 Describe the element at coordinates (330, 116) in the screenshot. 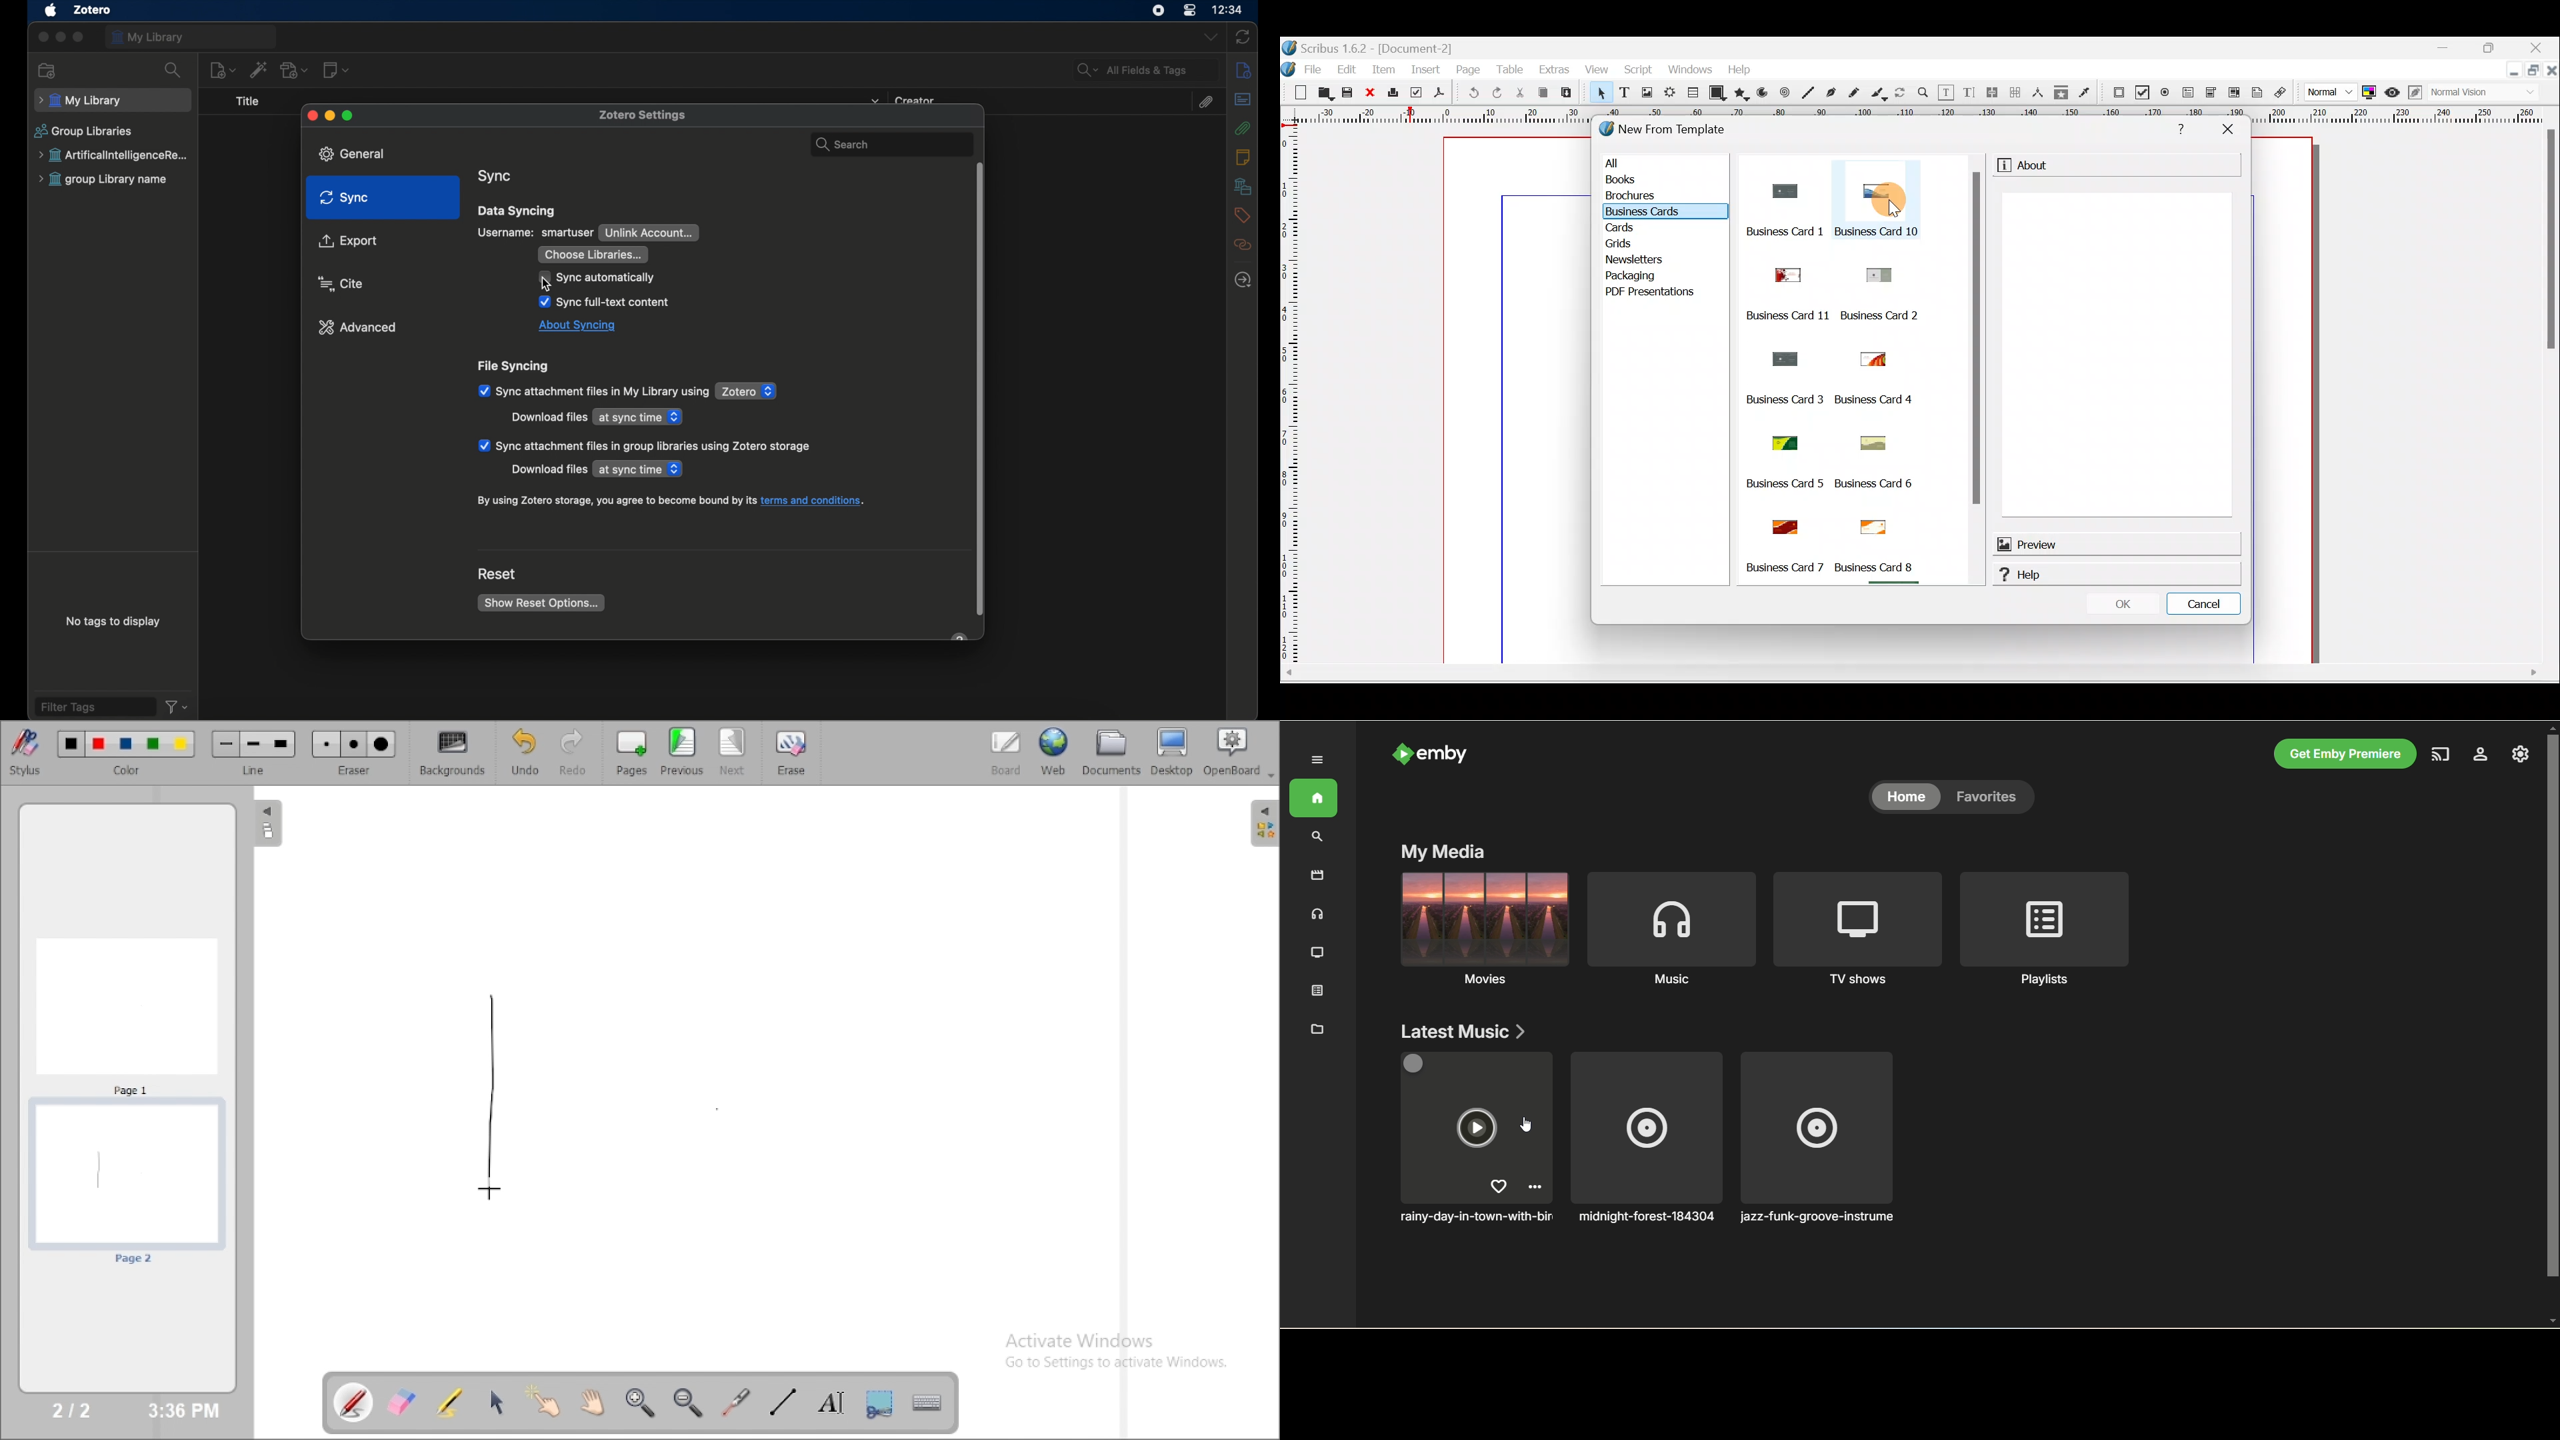

I see `minimize` at that location.